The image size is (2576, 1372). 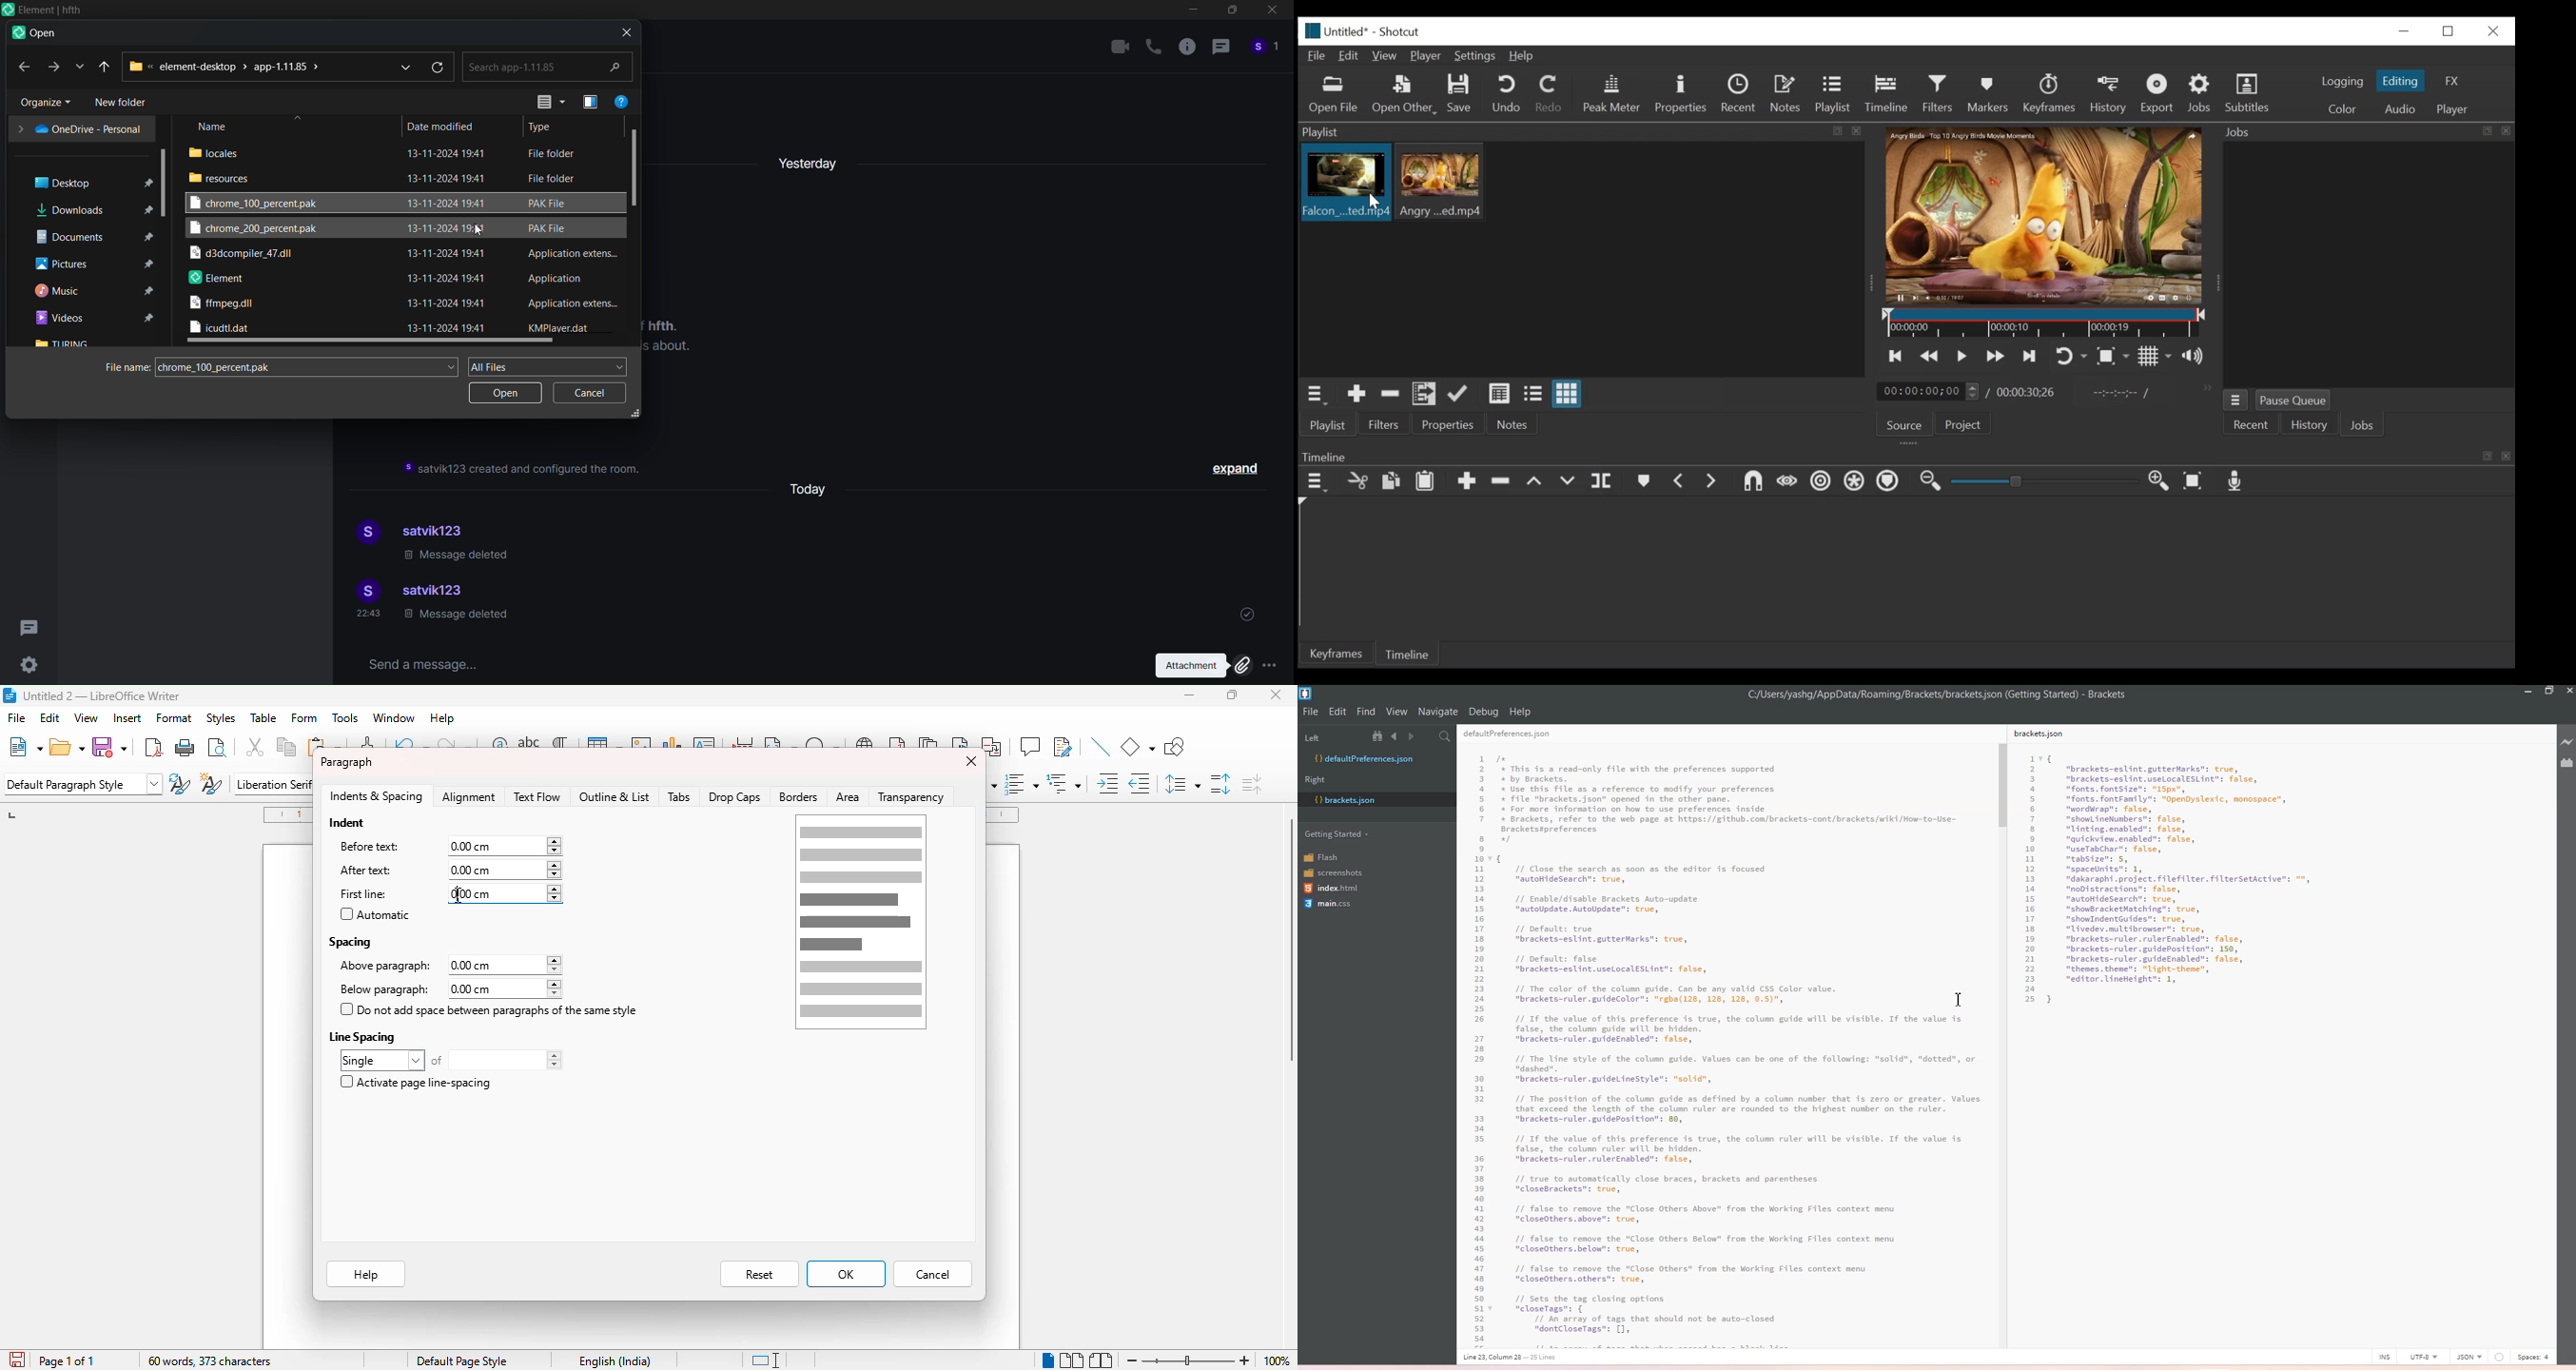 I want to click on toggle ordered list, so click(x=1022, y=783).